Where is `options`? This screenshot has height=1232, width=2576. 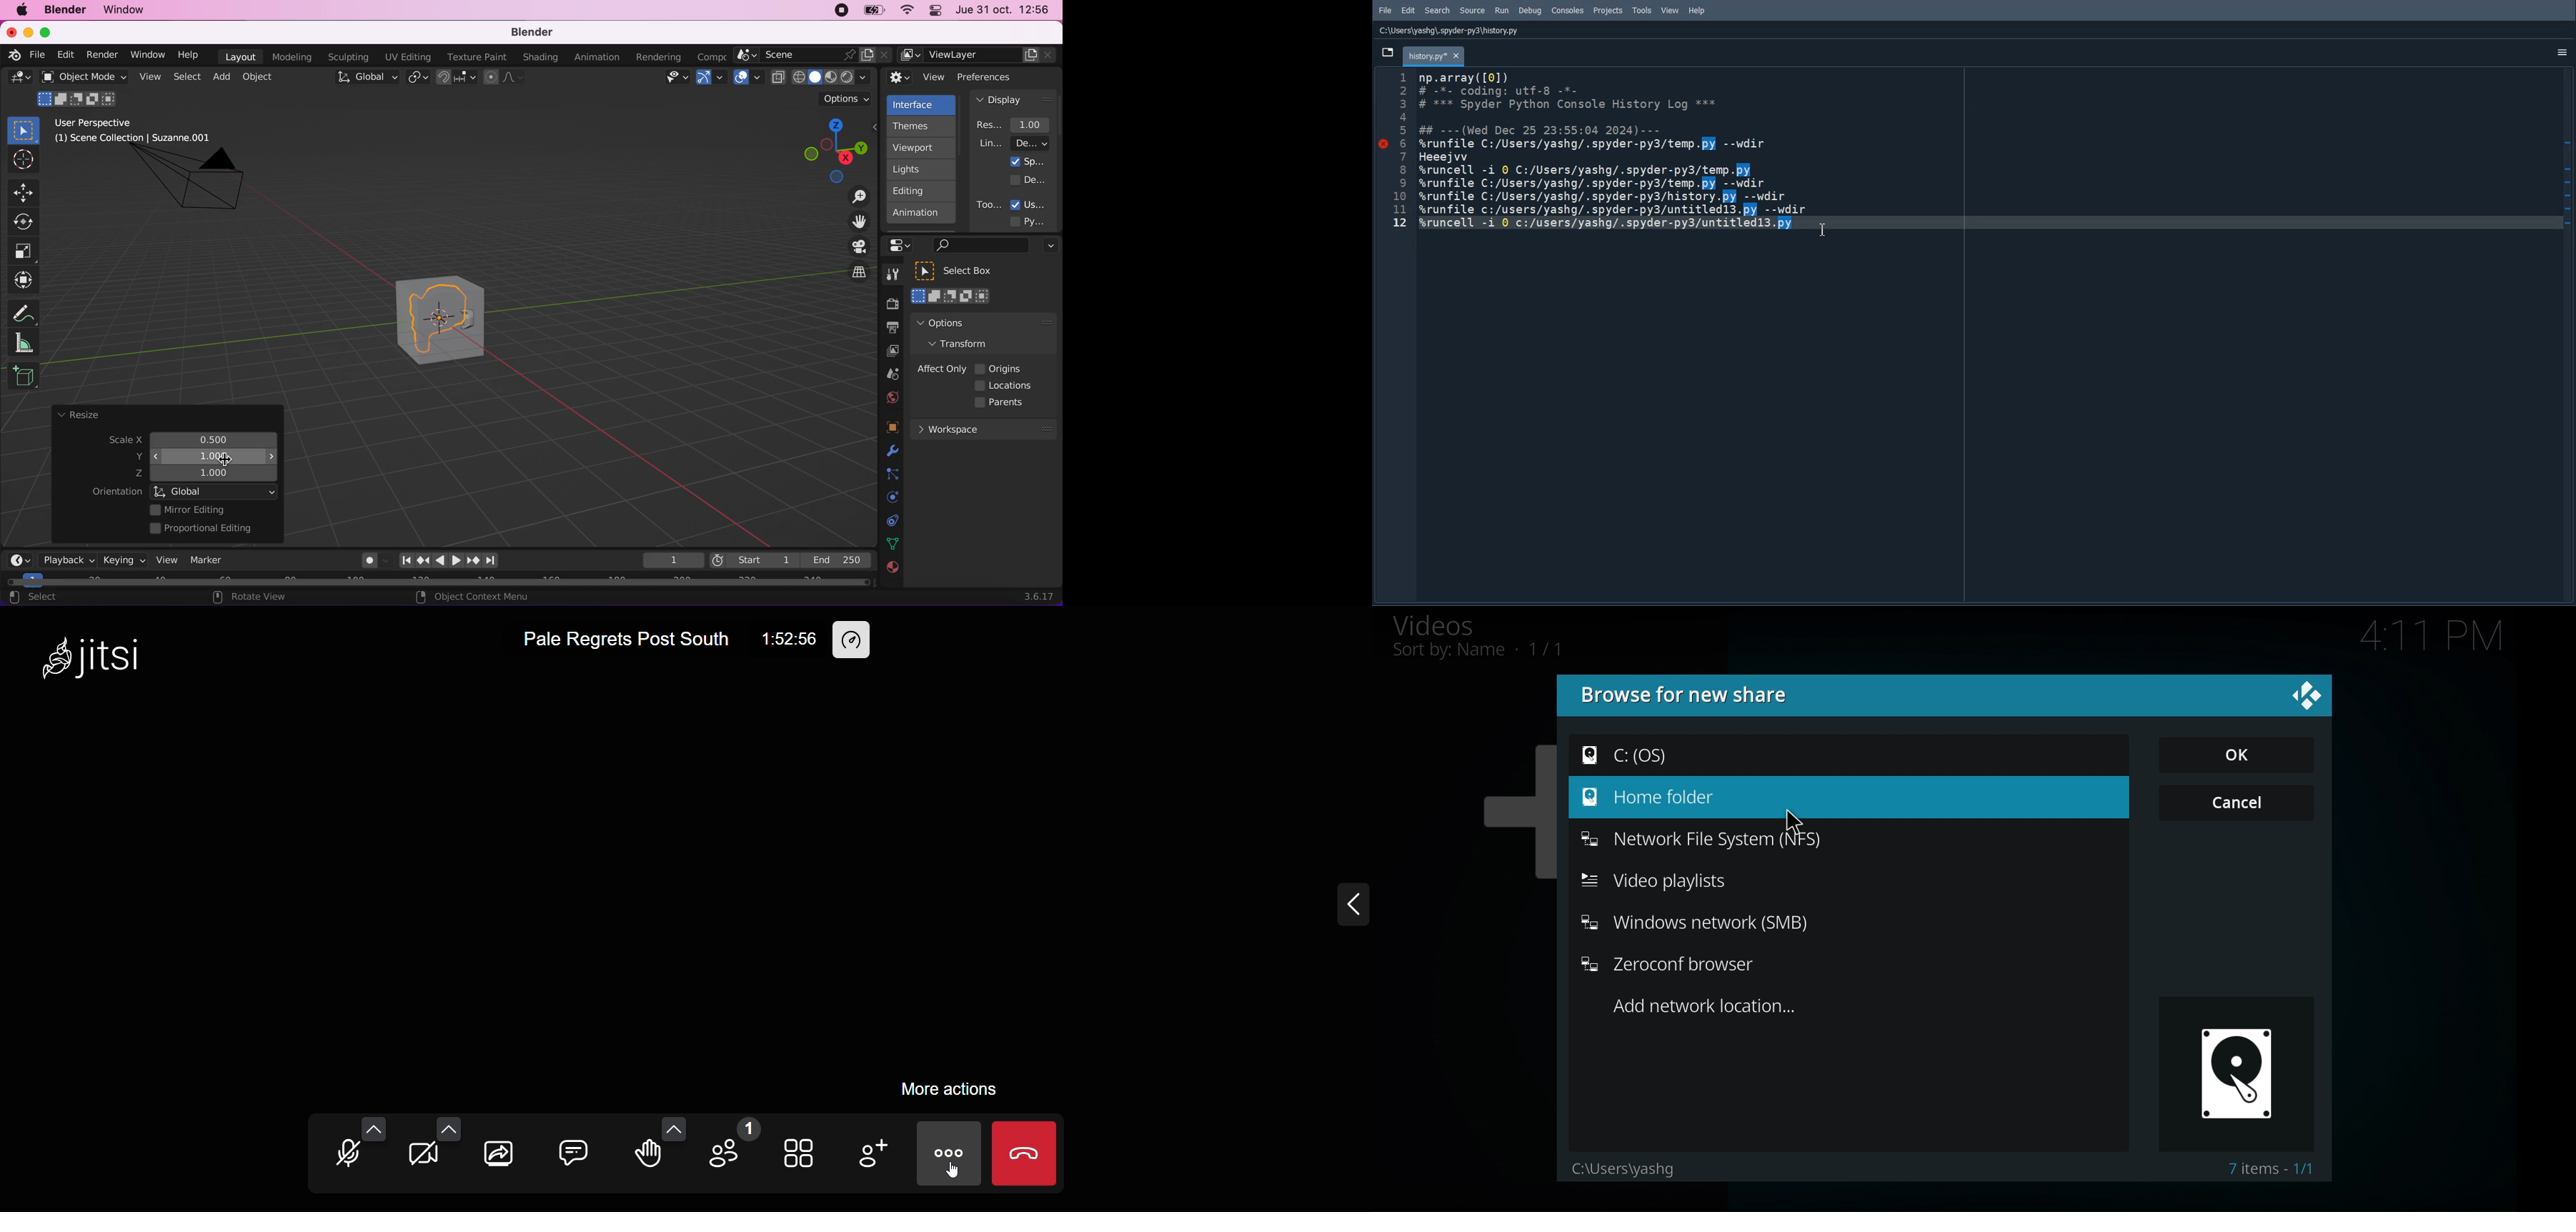 options is located at coordinates (1049, 247).